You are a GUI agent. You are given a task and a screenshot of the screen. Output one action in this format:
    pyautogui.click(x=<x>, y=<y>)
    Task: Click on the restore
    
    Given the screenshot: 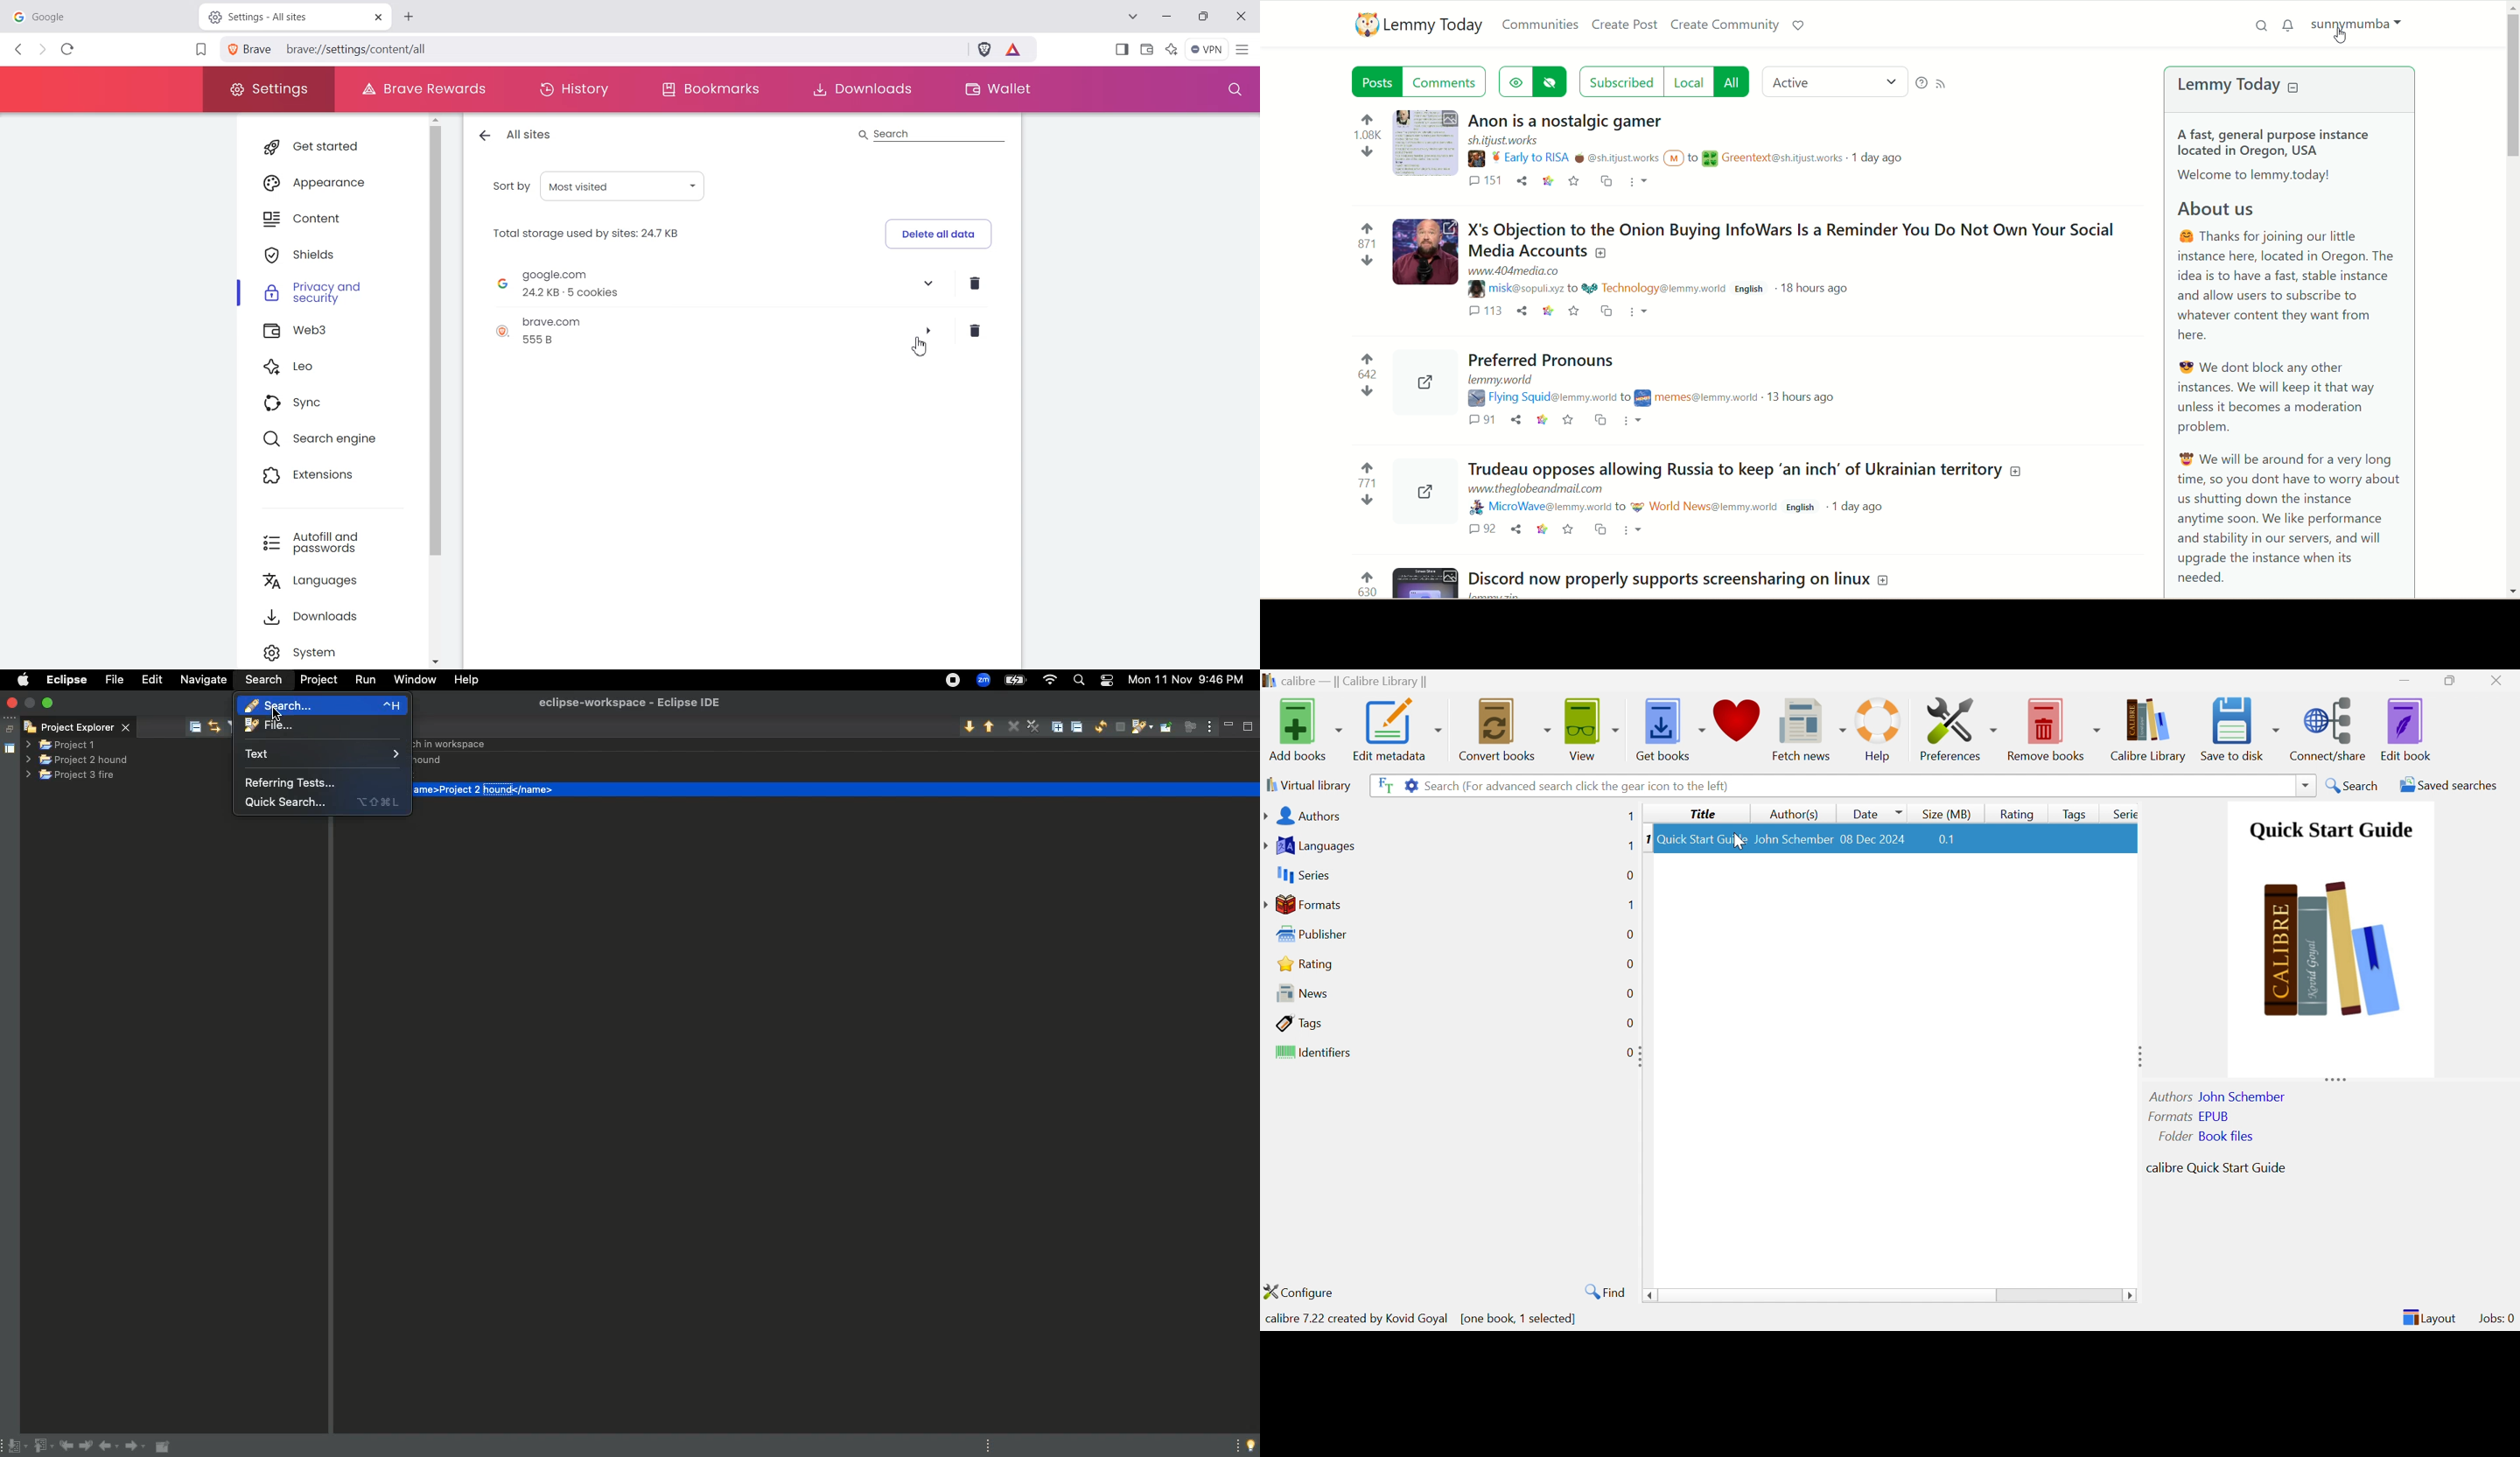 What is the action you would take?
    pyautogui.click(x=8, y=724)
    